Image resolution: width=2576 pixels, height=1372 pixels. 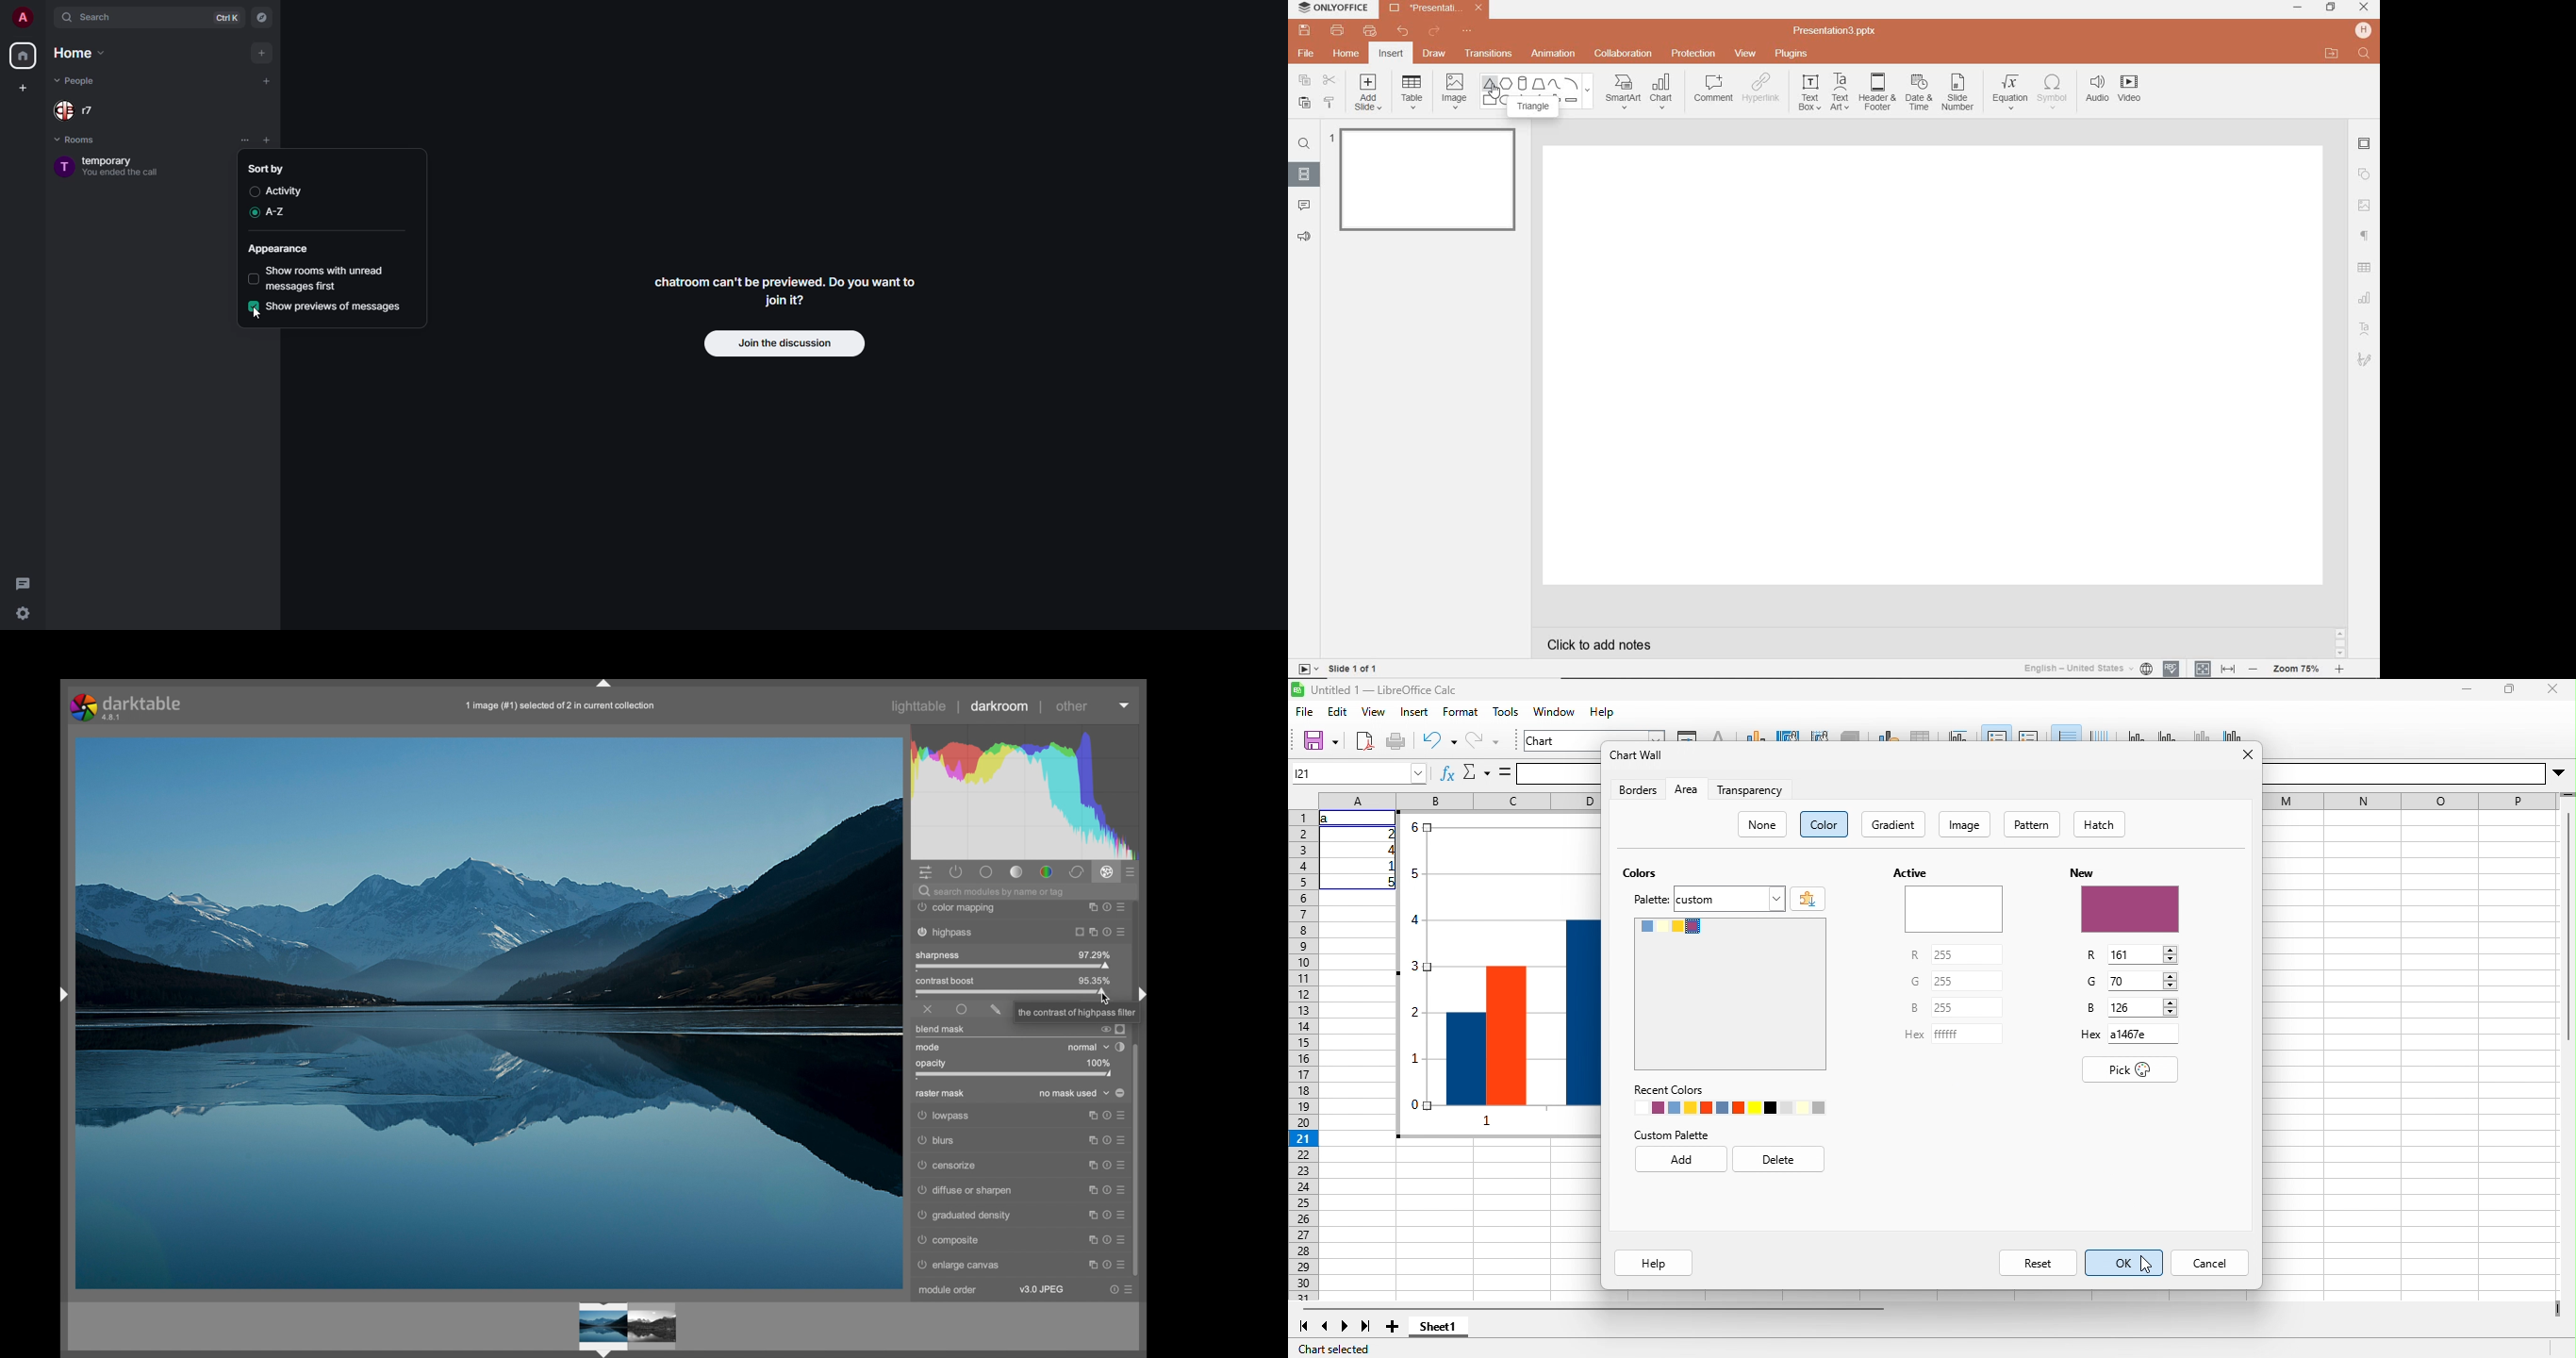 What do you see at coordinates (1850, 735) in the screenshot?
I see `3d view` at bounding box center [1850, 735].